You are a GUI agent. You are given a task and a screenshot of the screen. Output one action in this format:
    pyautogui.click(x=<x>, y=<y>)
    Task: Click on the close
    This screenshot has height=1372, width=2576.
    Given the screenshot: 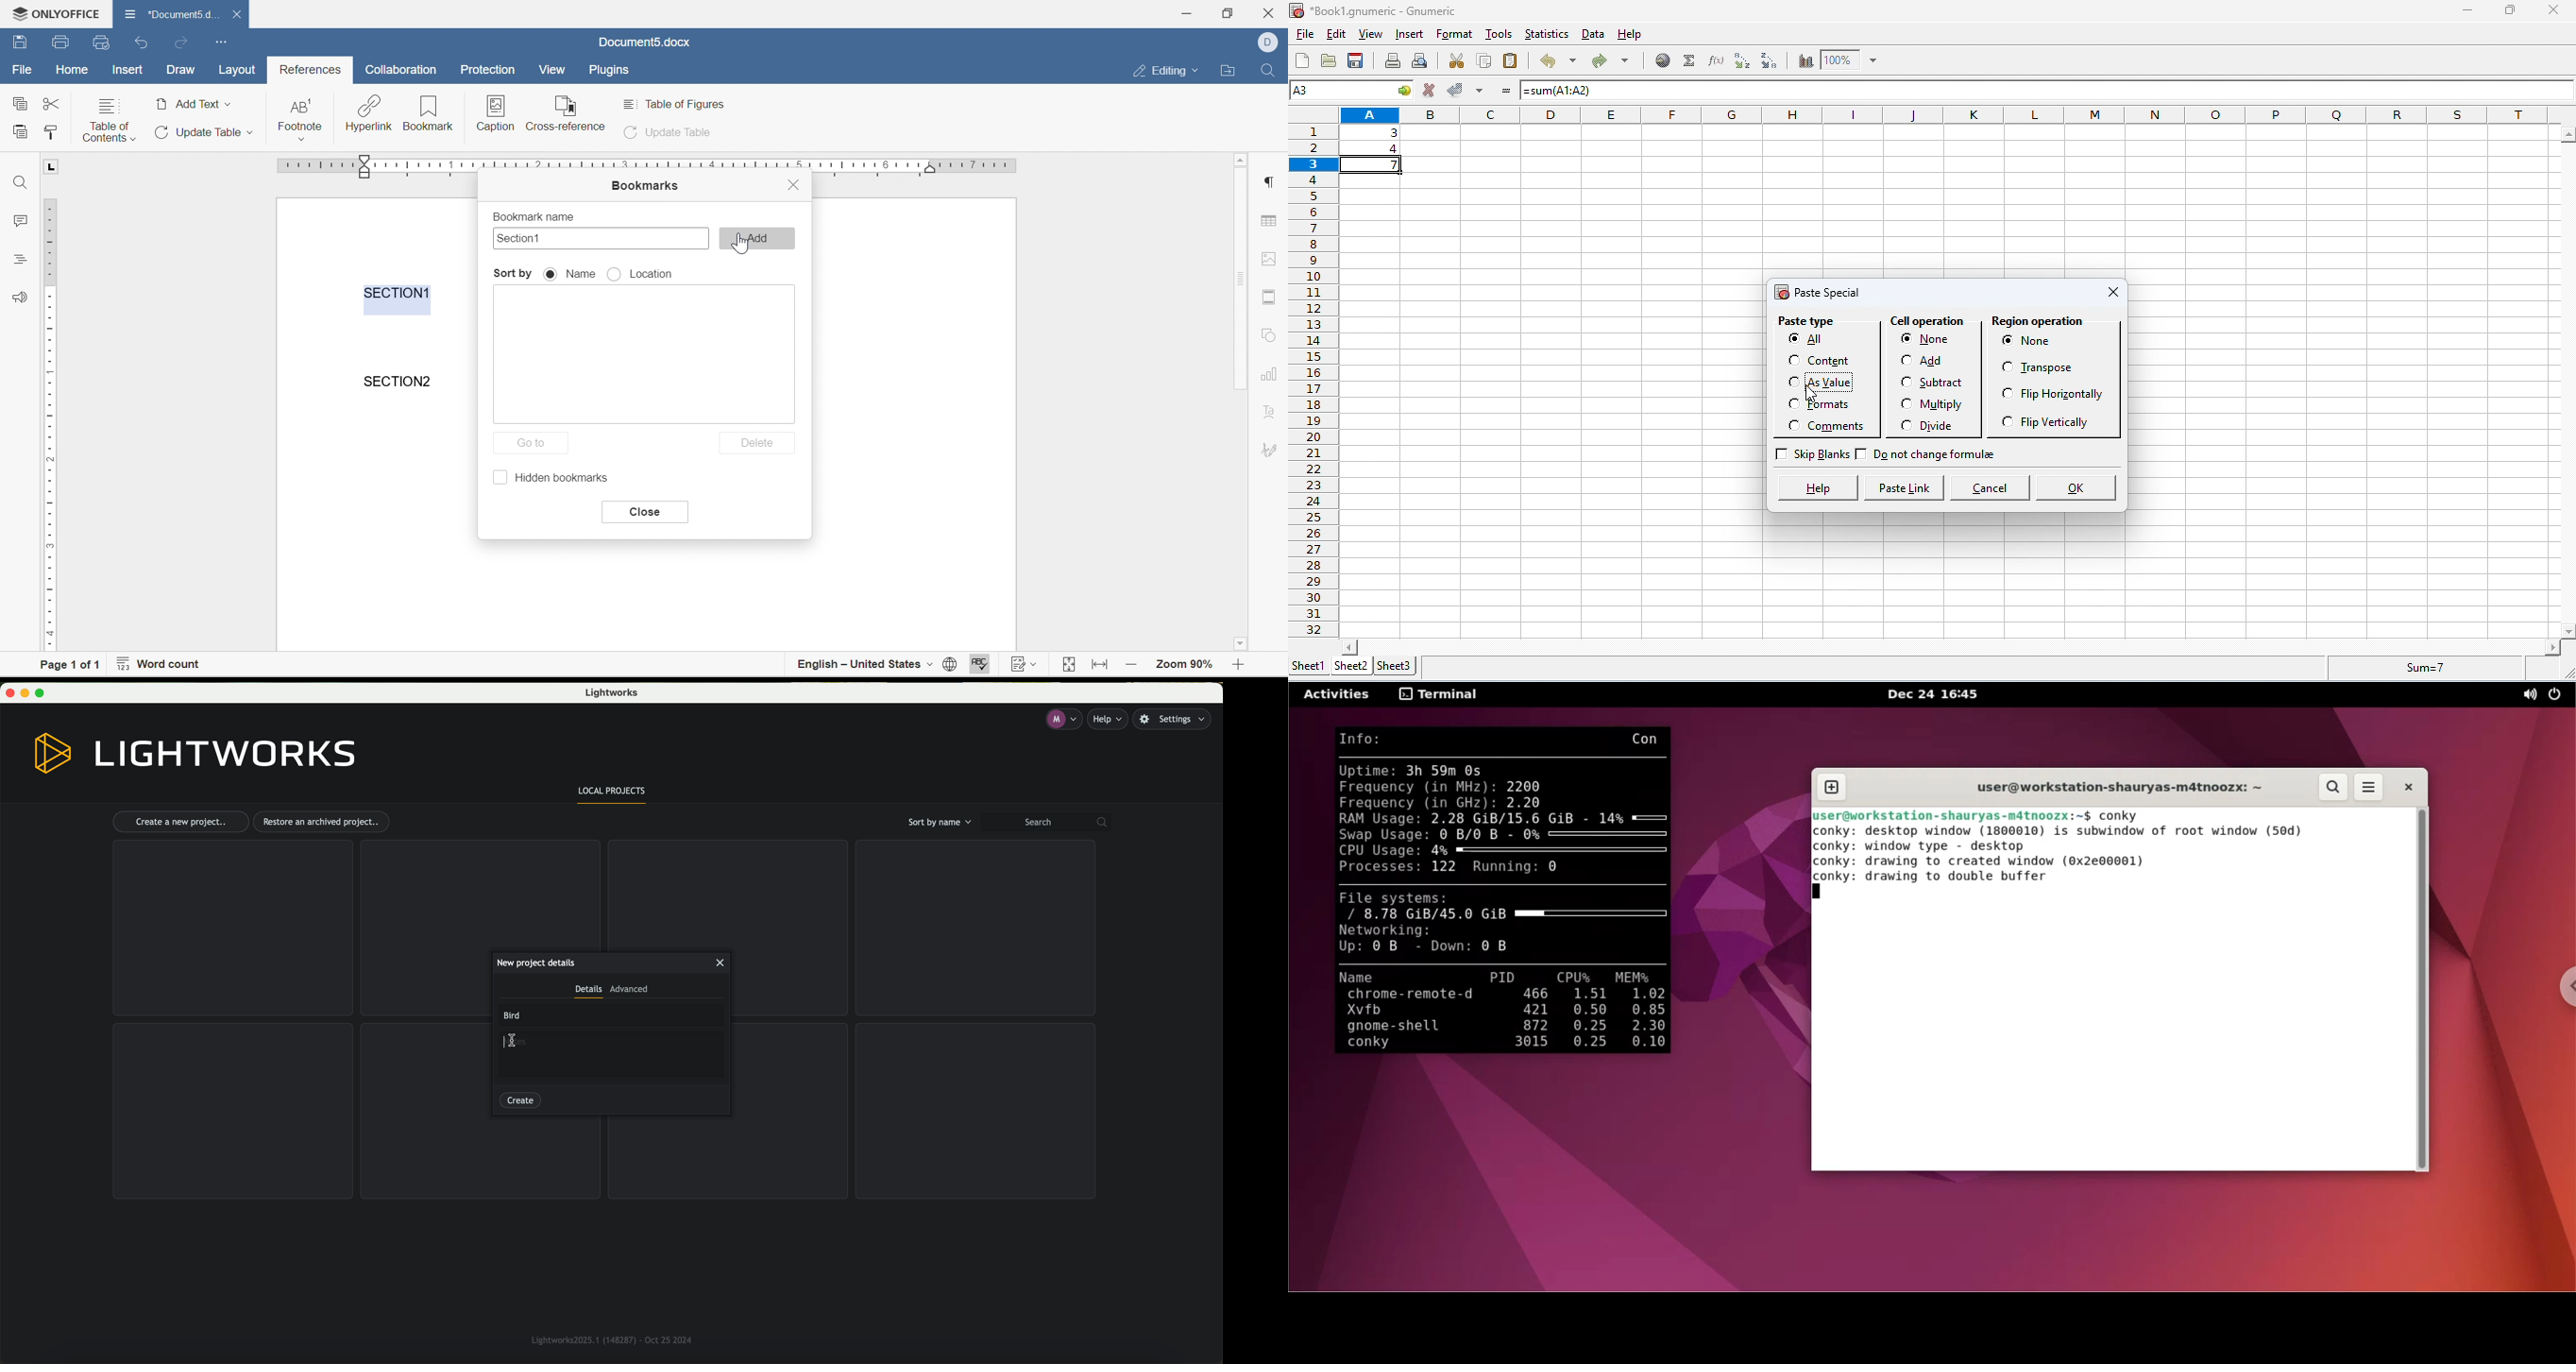 What is the action you would take?
    pyautogui.click(x=643, y=513)
    